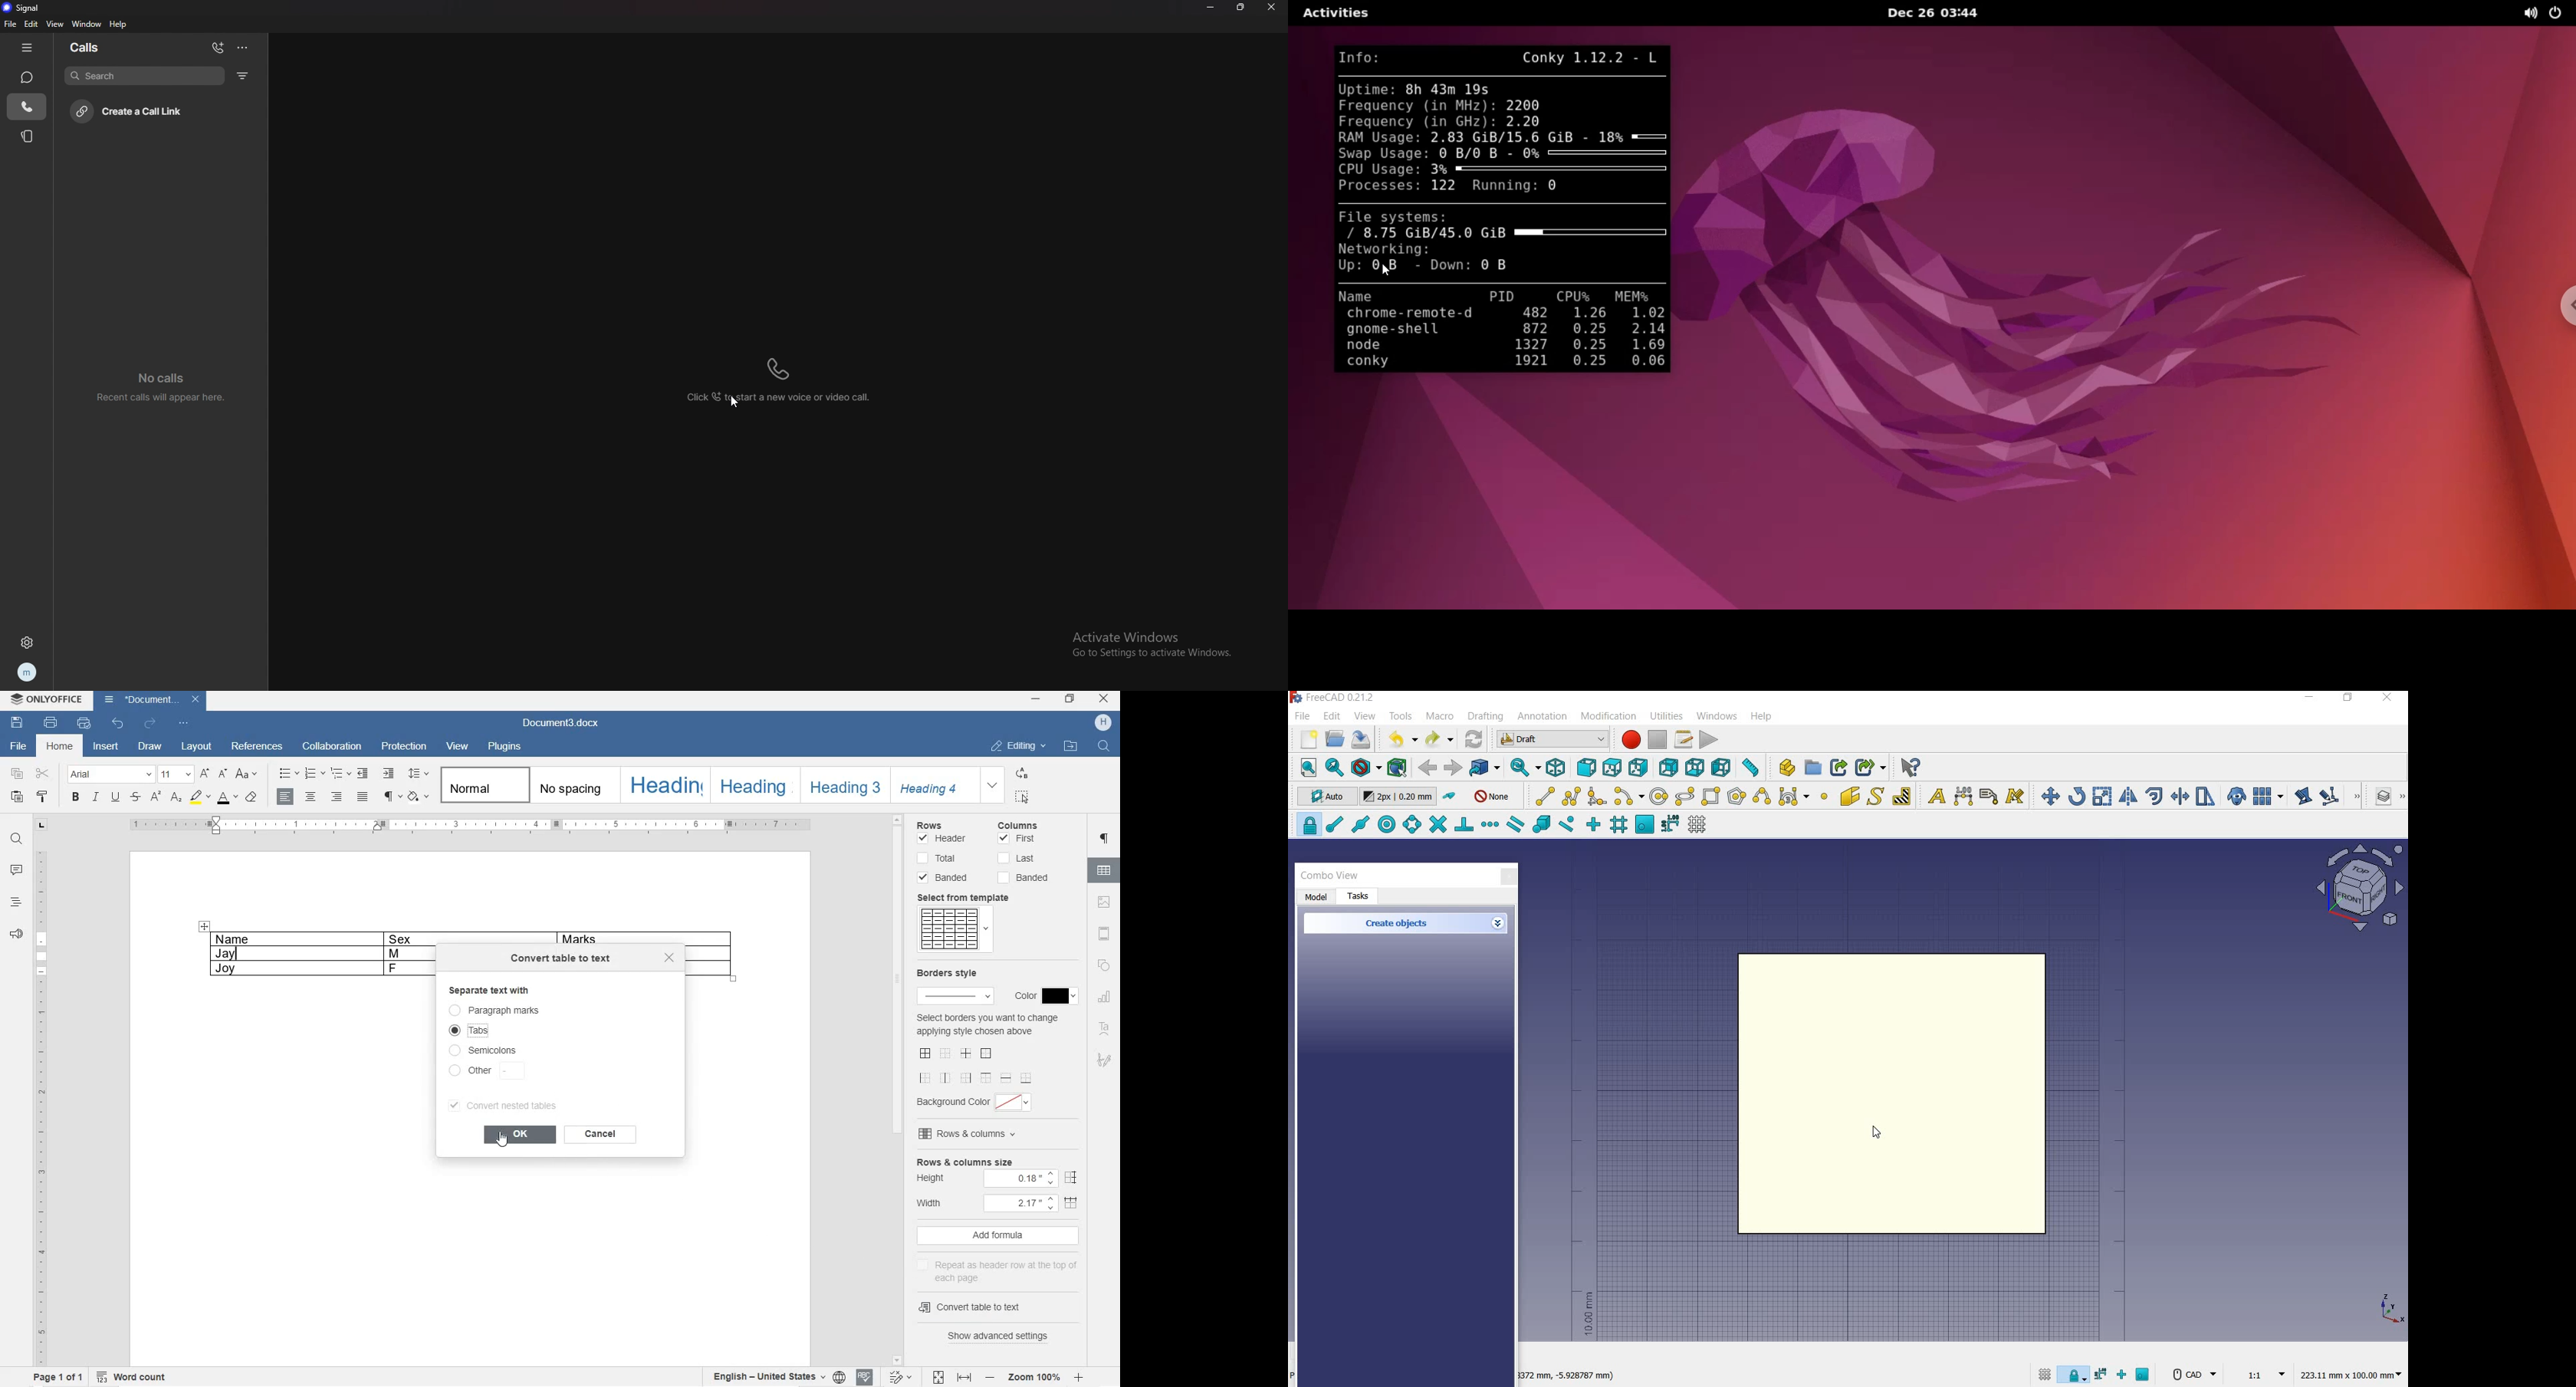 This screenshot has width=2576, height=1400. I want to click on polyline, so click(1572, 796).